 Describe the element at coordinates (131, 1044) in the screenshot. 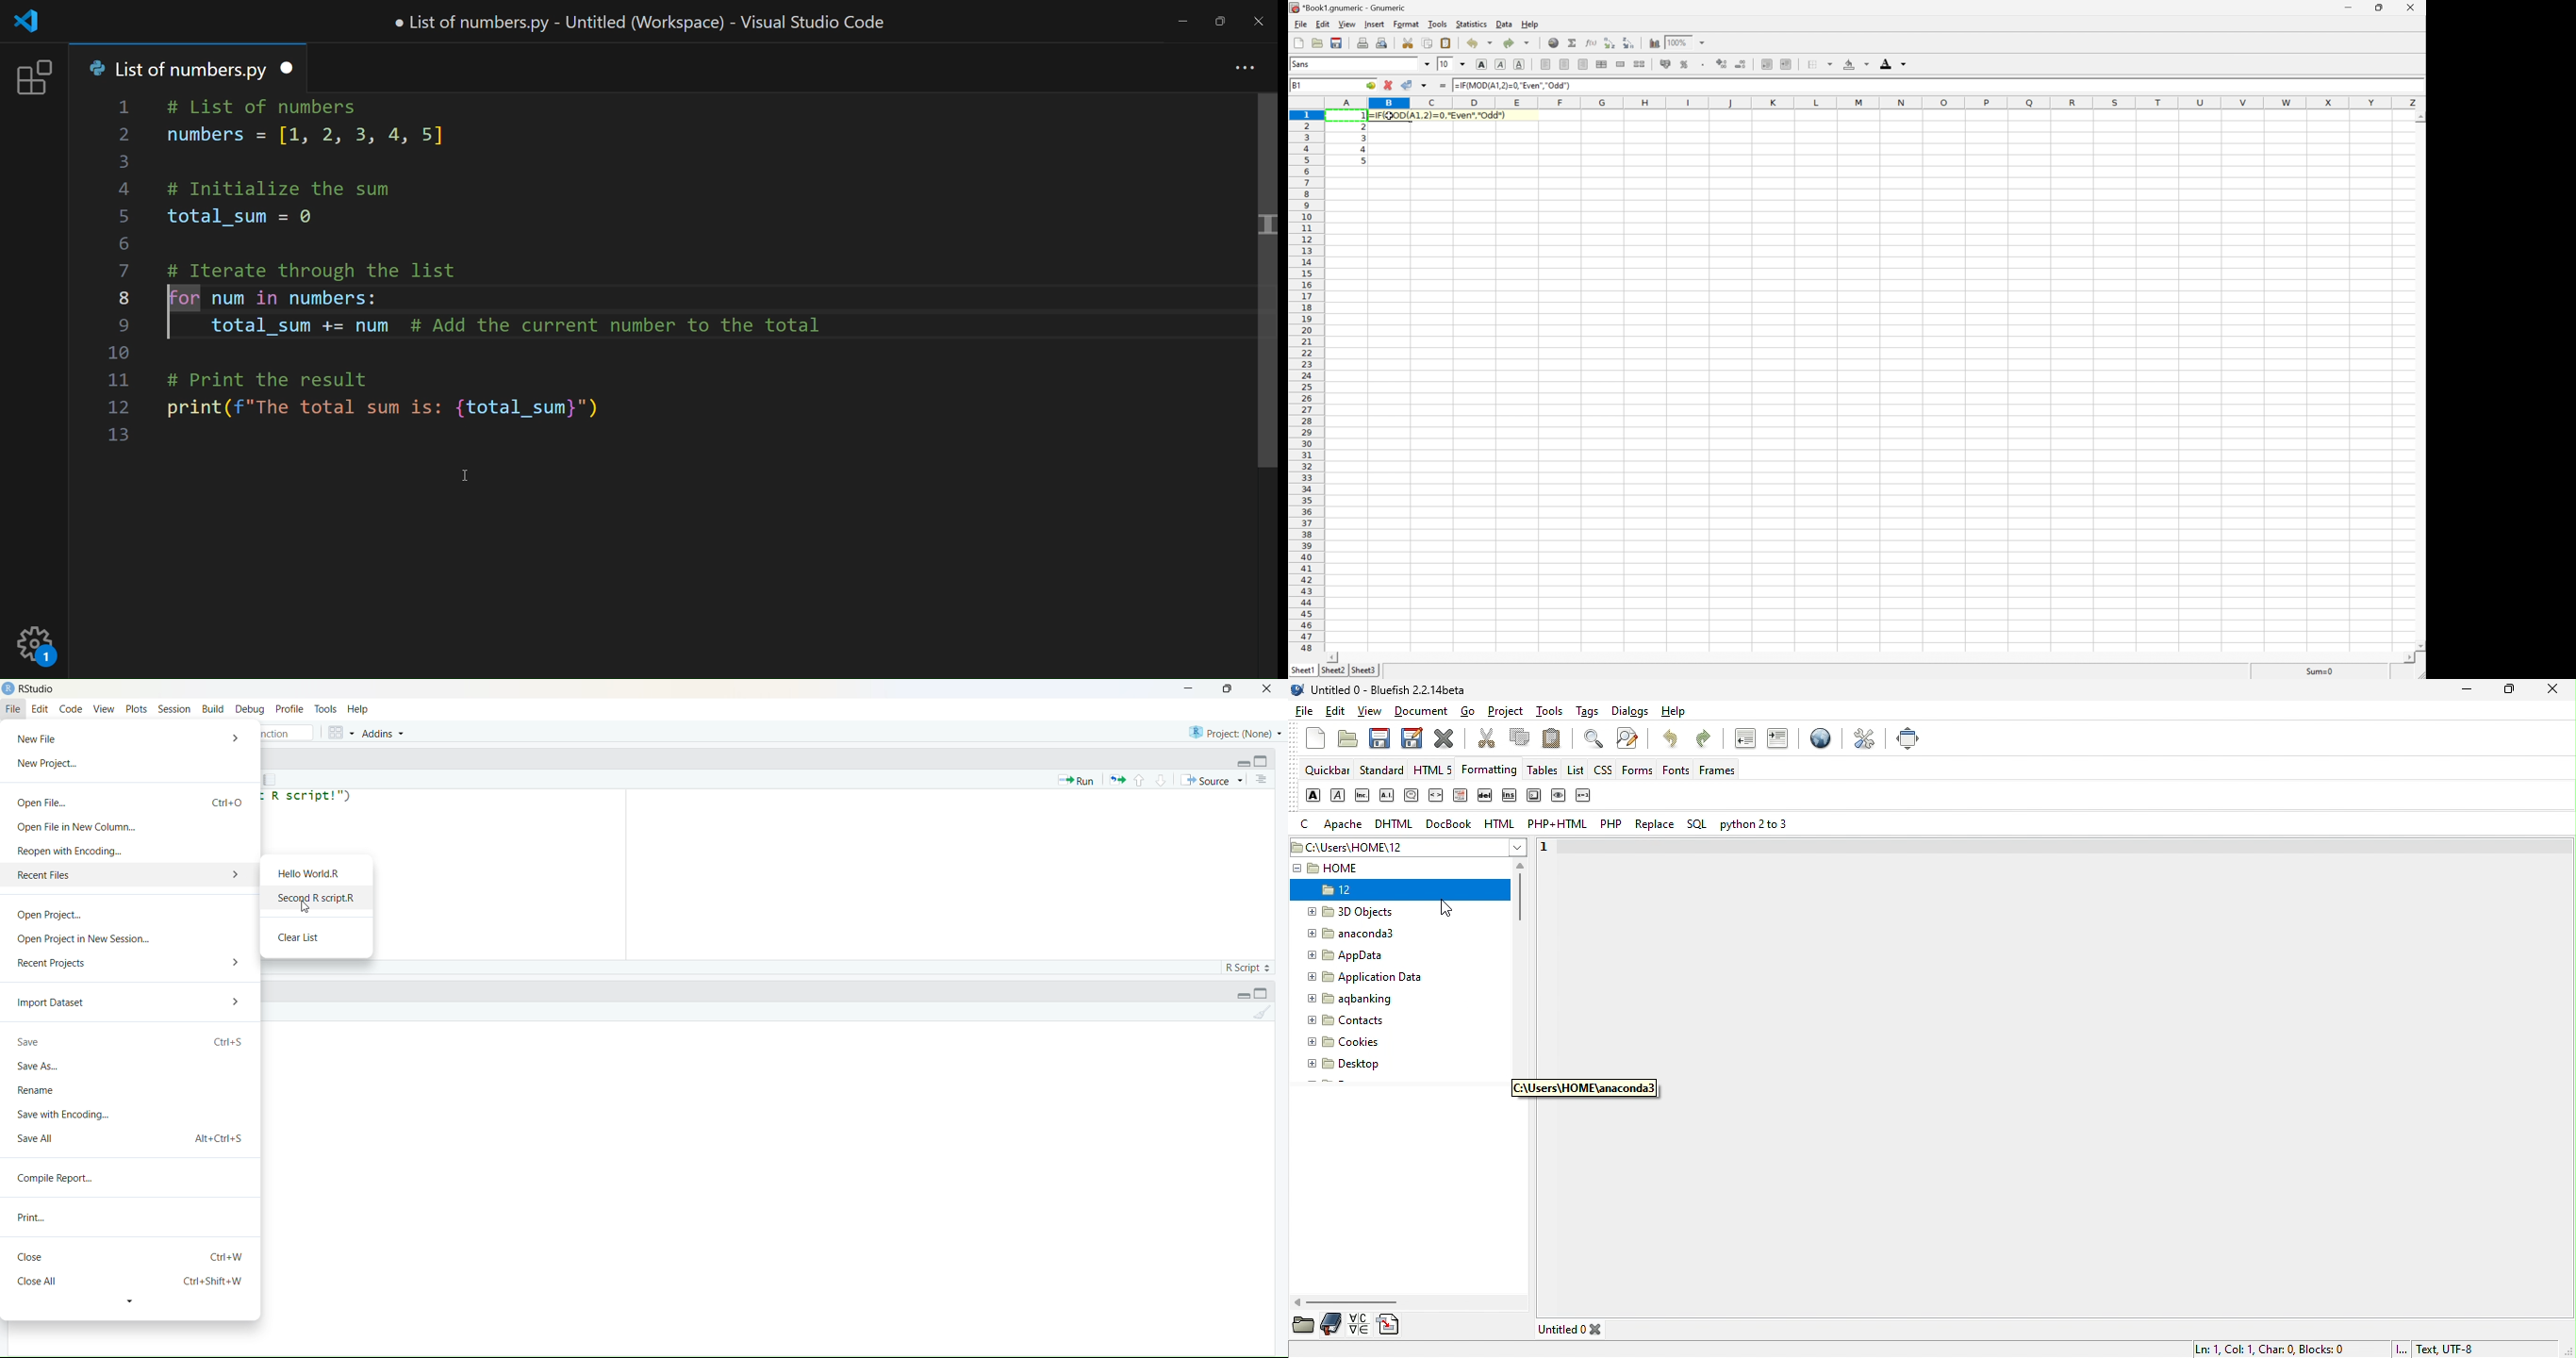

I see `Save ctrl + s` at that location.